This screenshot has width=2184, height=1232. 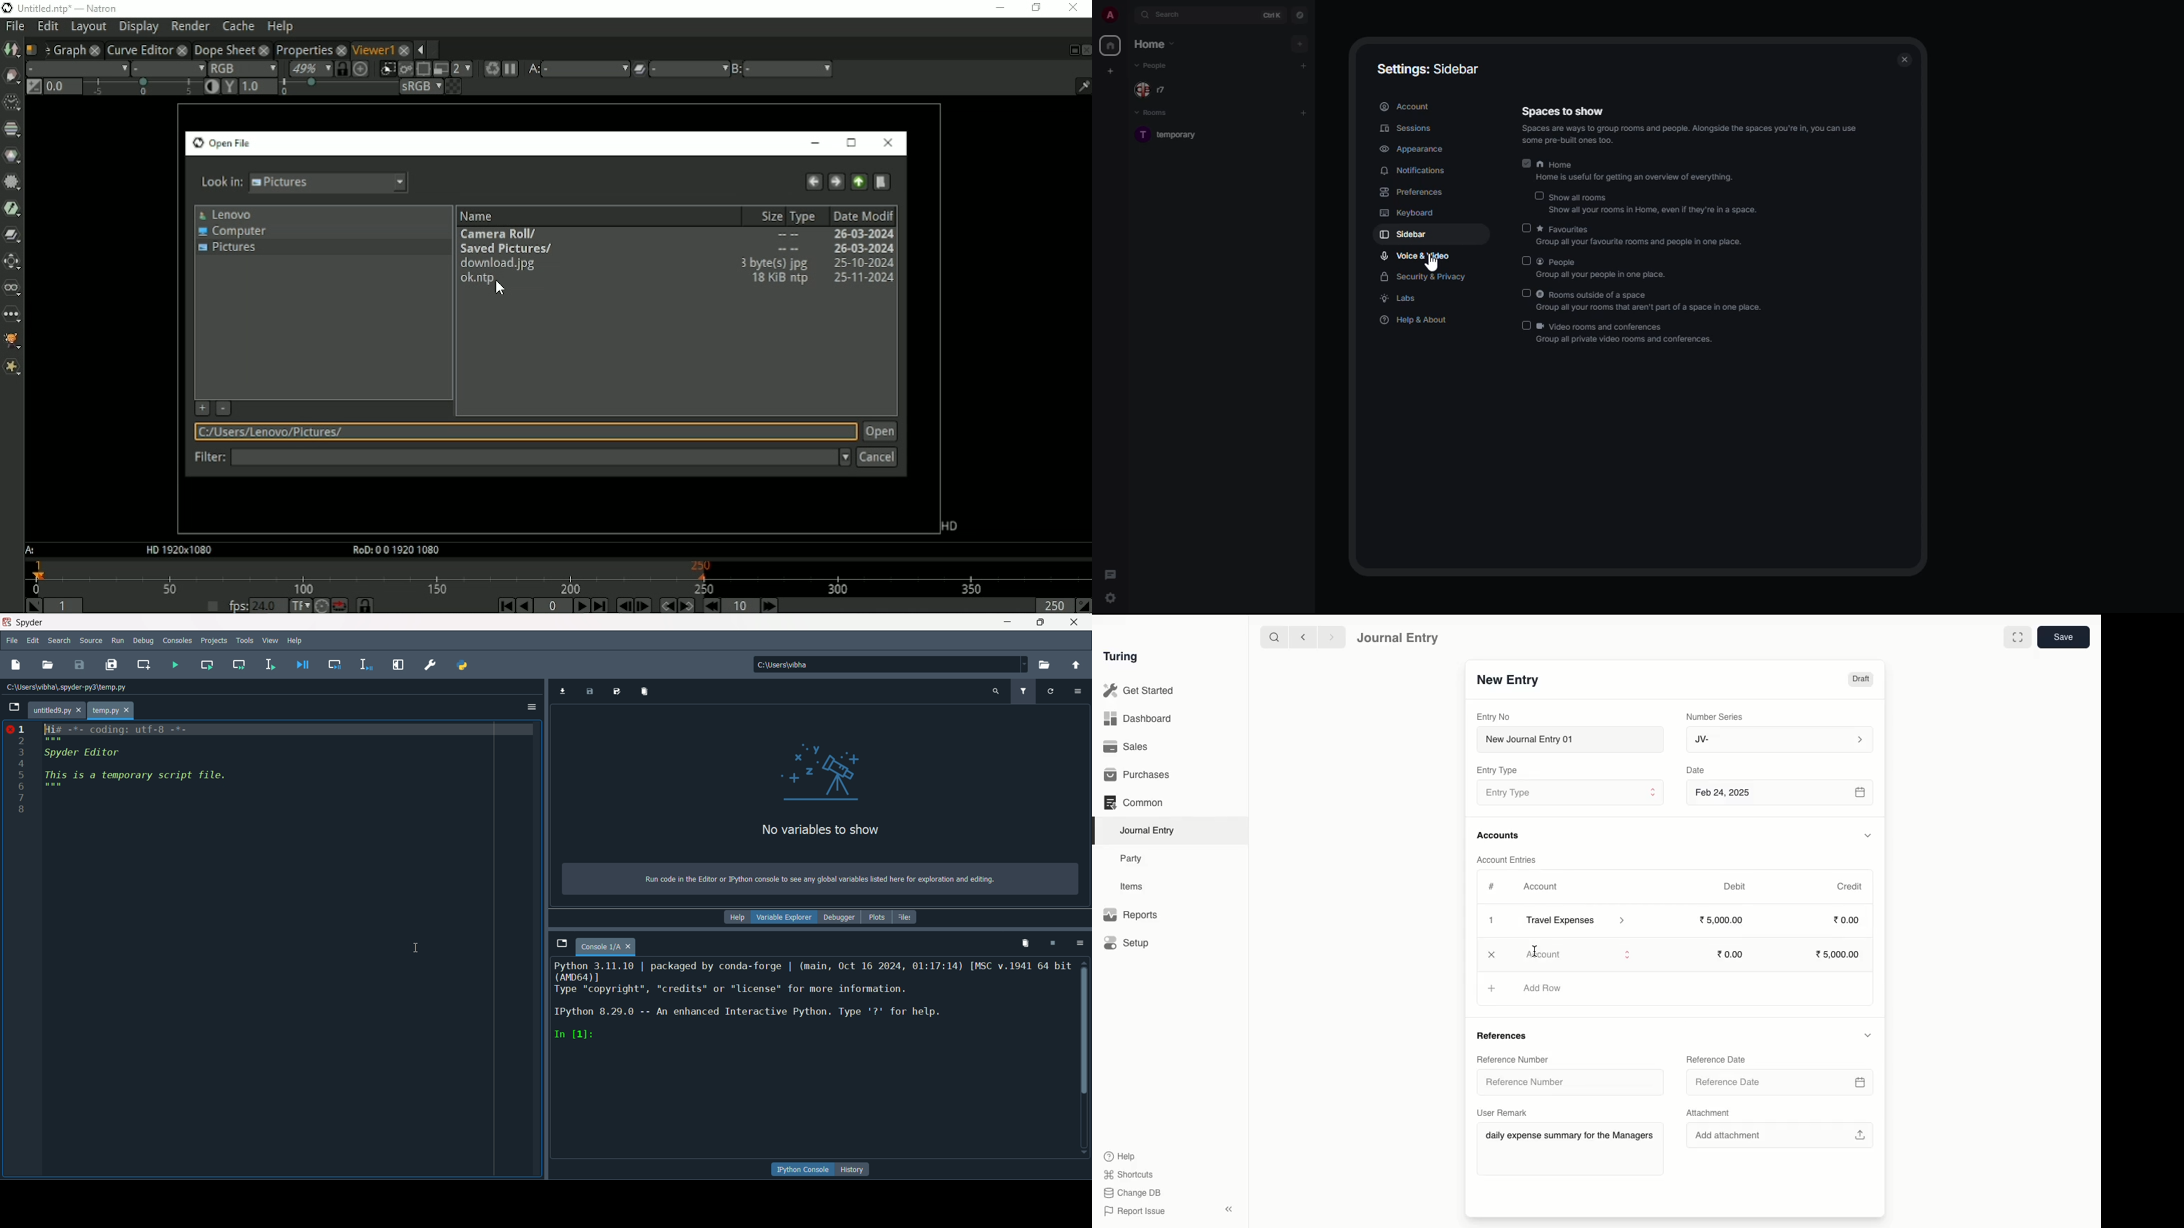 What do you see at coordinates (1536, 196) in the screenshot?
I see `` at bounding box center [1536, 196].